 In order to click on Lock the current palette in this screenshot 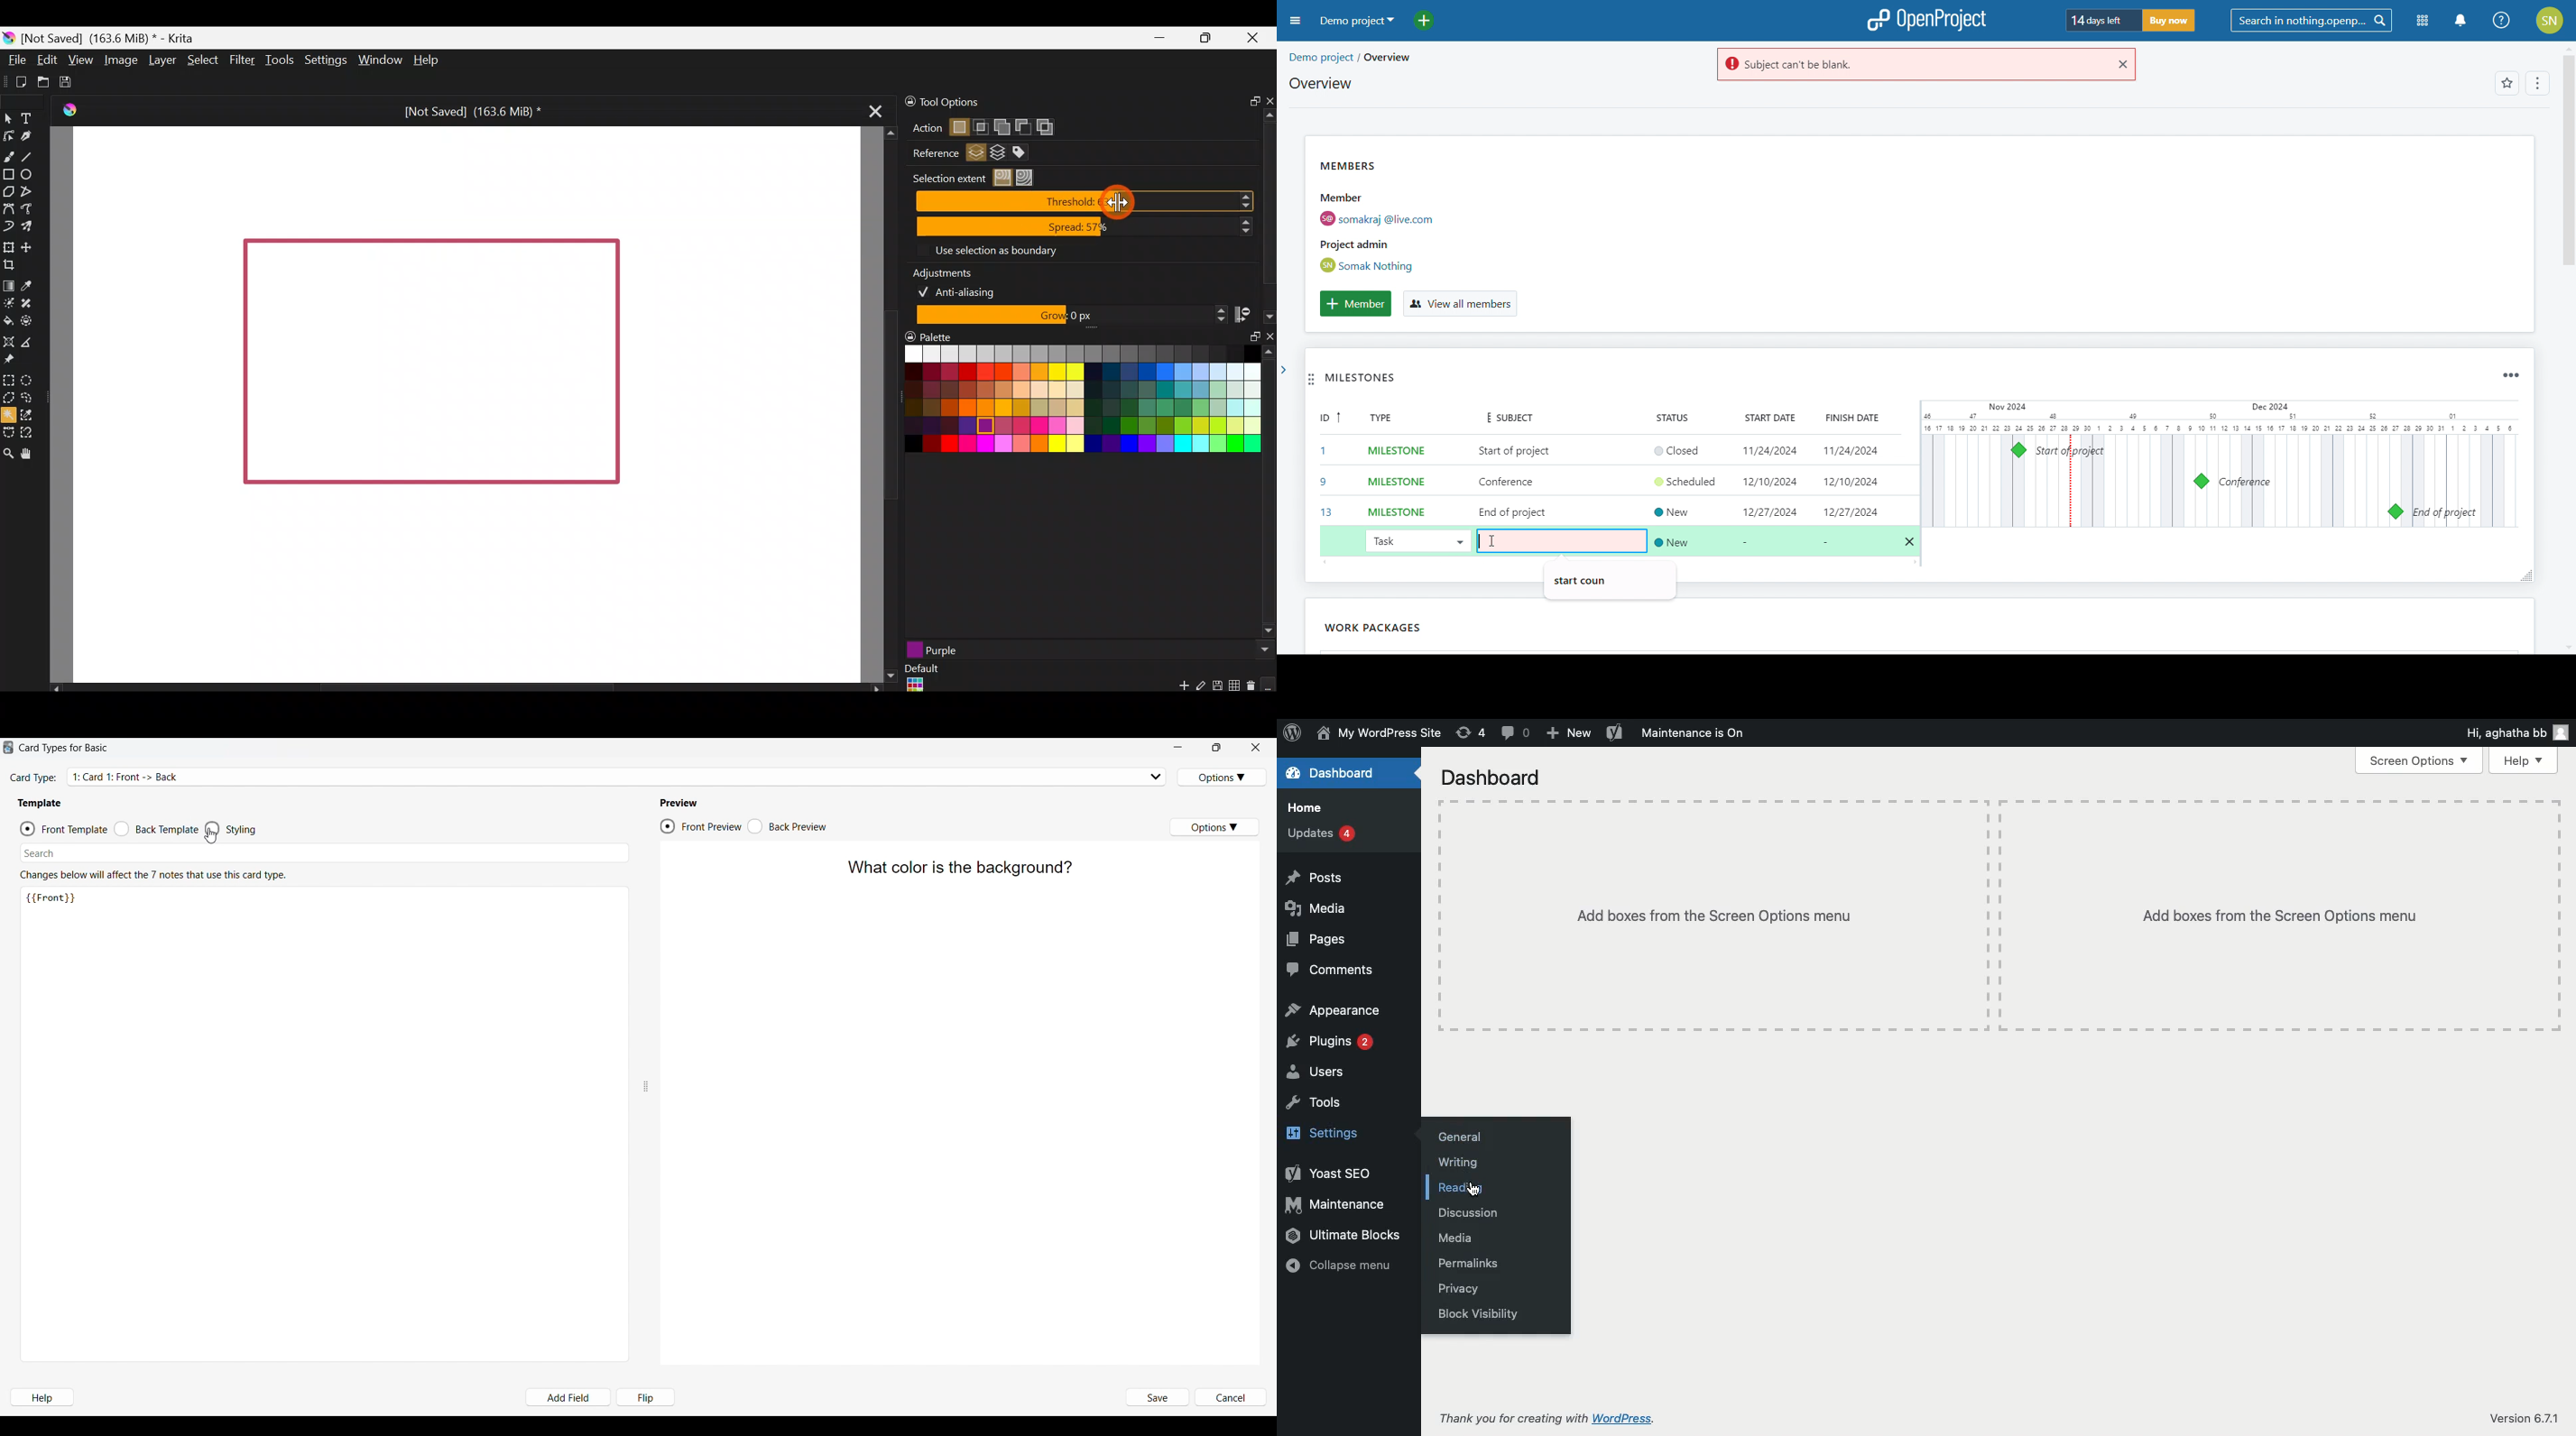, I will do `click(1269, 685)`.